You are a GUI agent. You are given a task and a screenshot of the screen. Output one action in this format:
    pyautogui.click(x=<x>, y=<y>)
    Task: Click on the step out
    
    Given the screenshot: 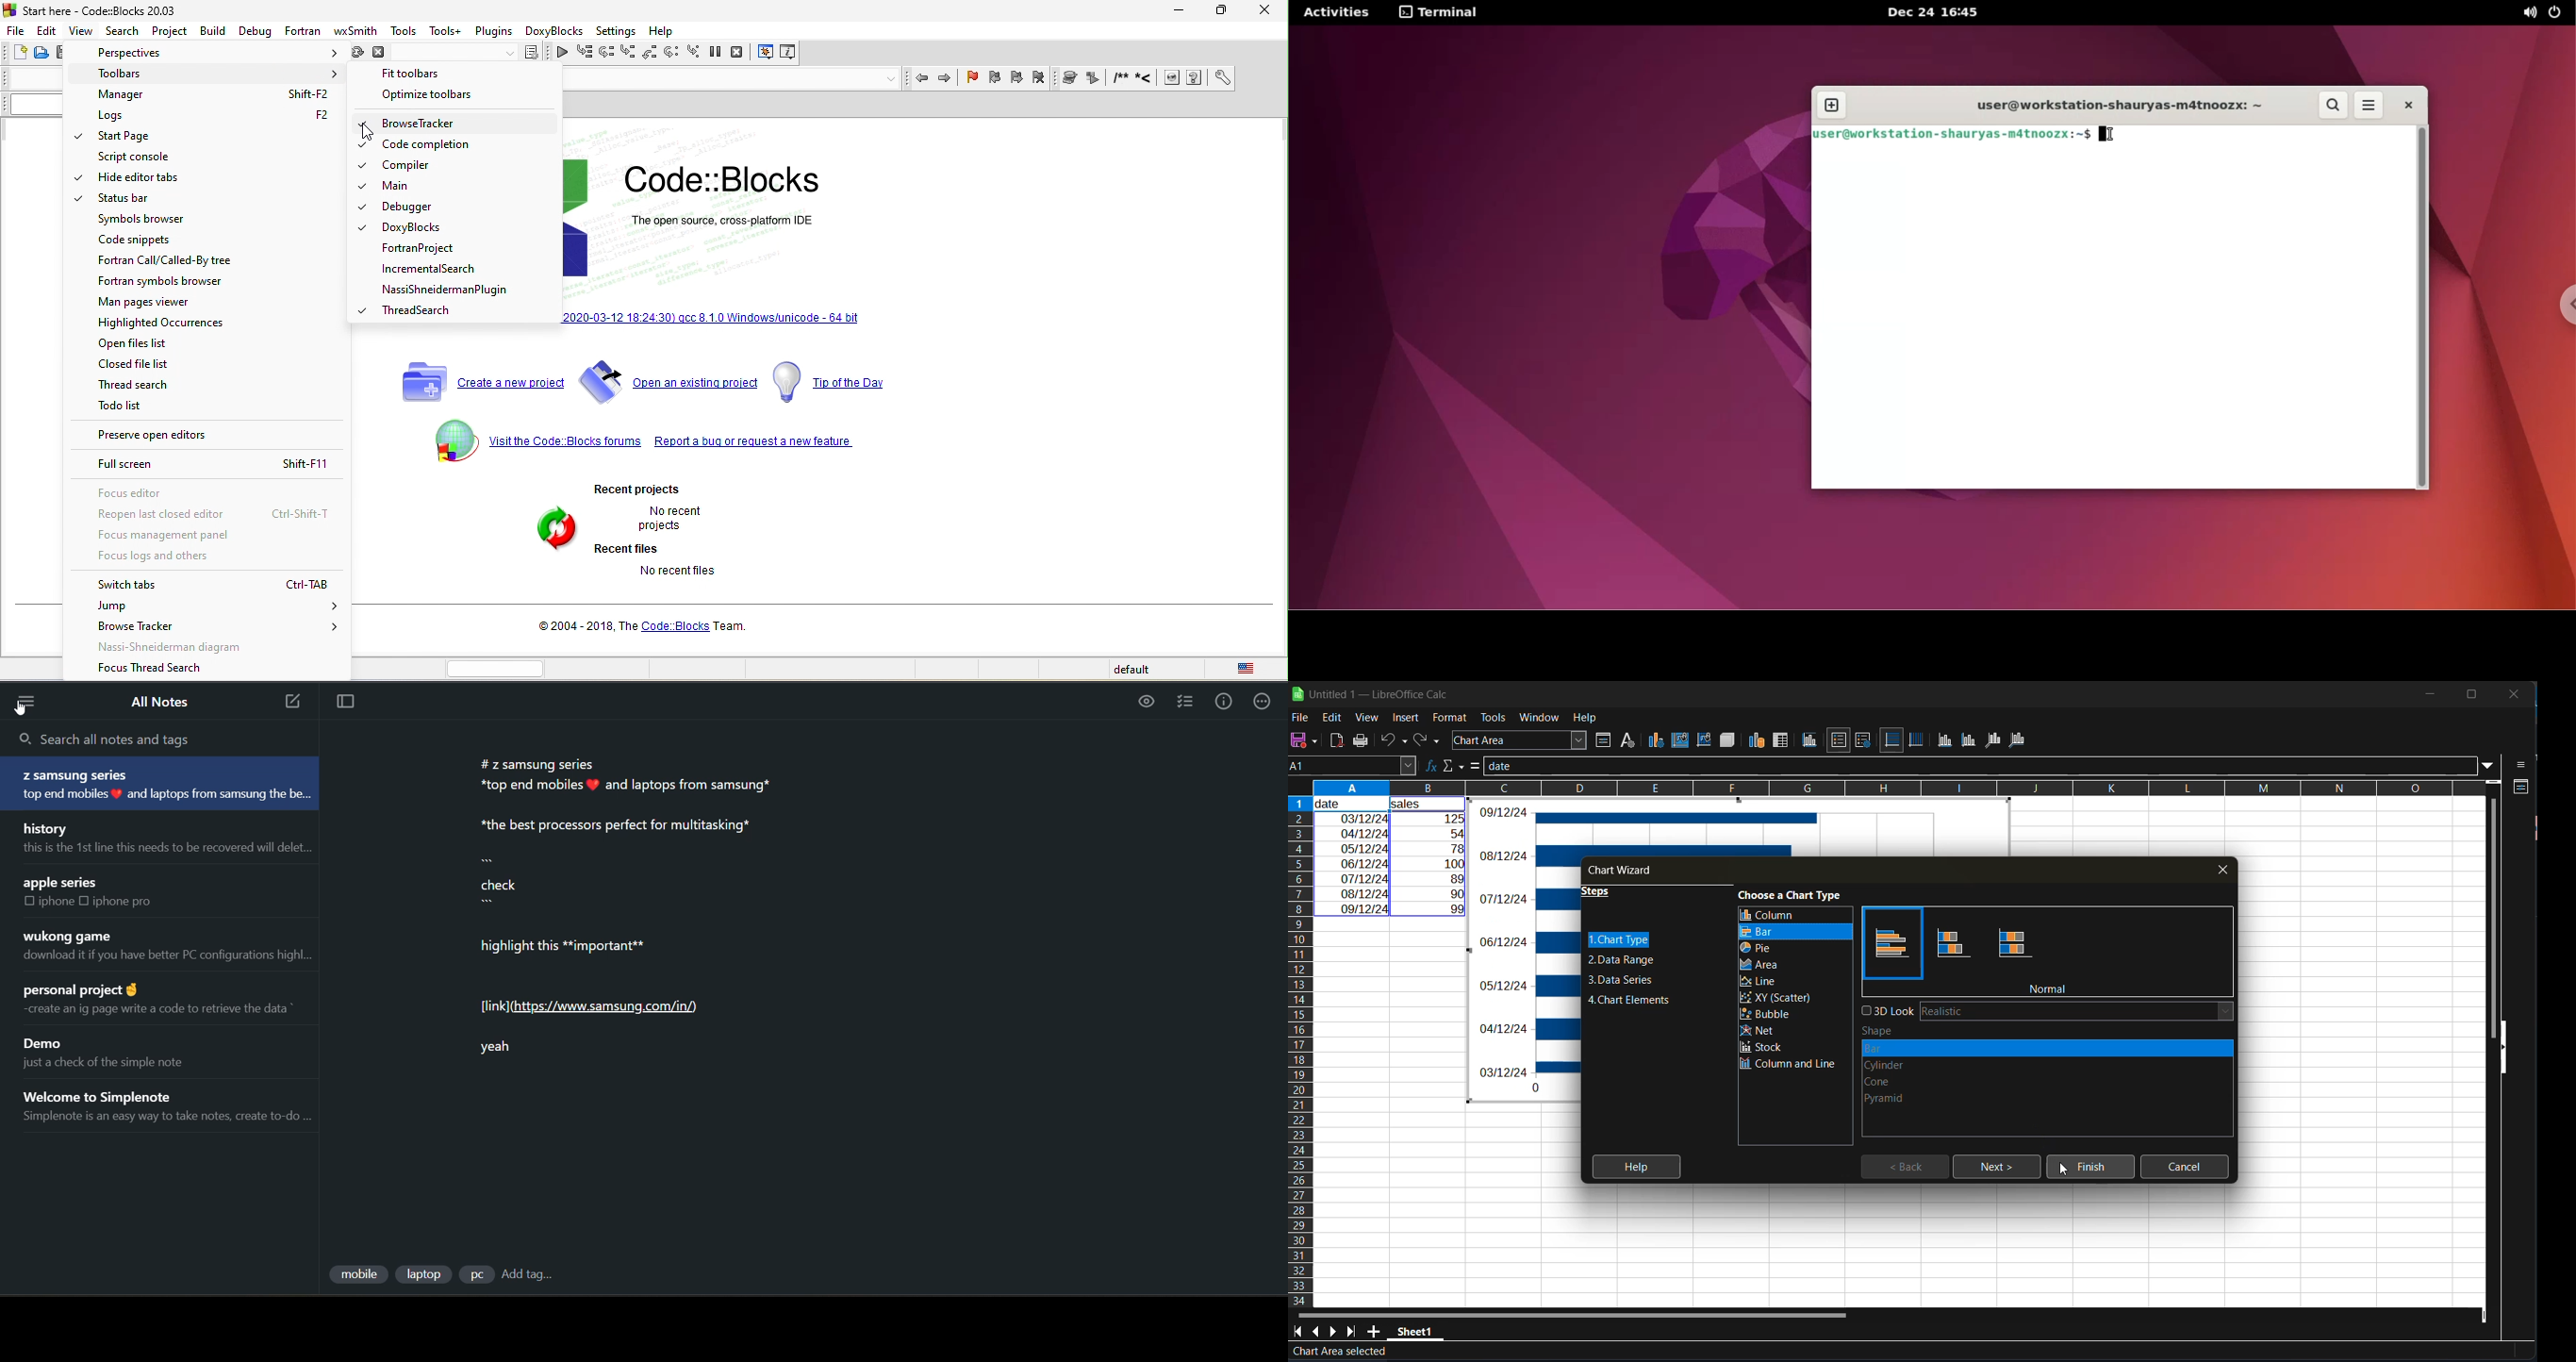 What is the action you would take?
    pyautogui.click(x=650, y=54)
    